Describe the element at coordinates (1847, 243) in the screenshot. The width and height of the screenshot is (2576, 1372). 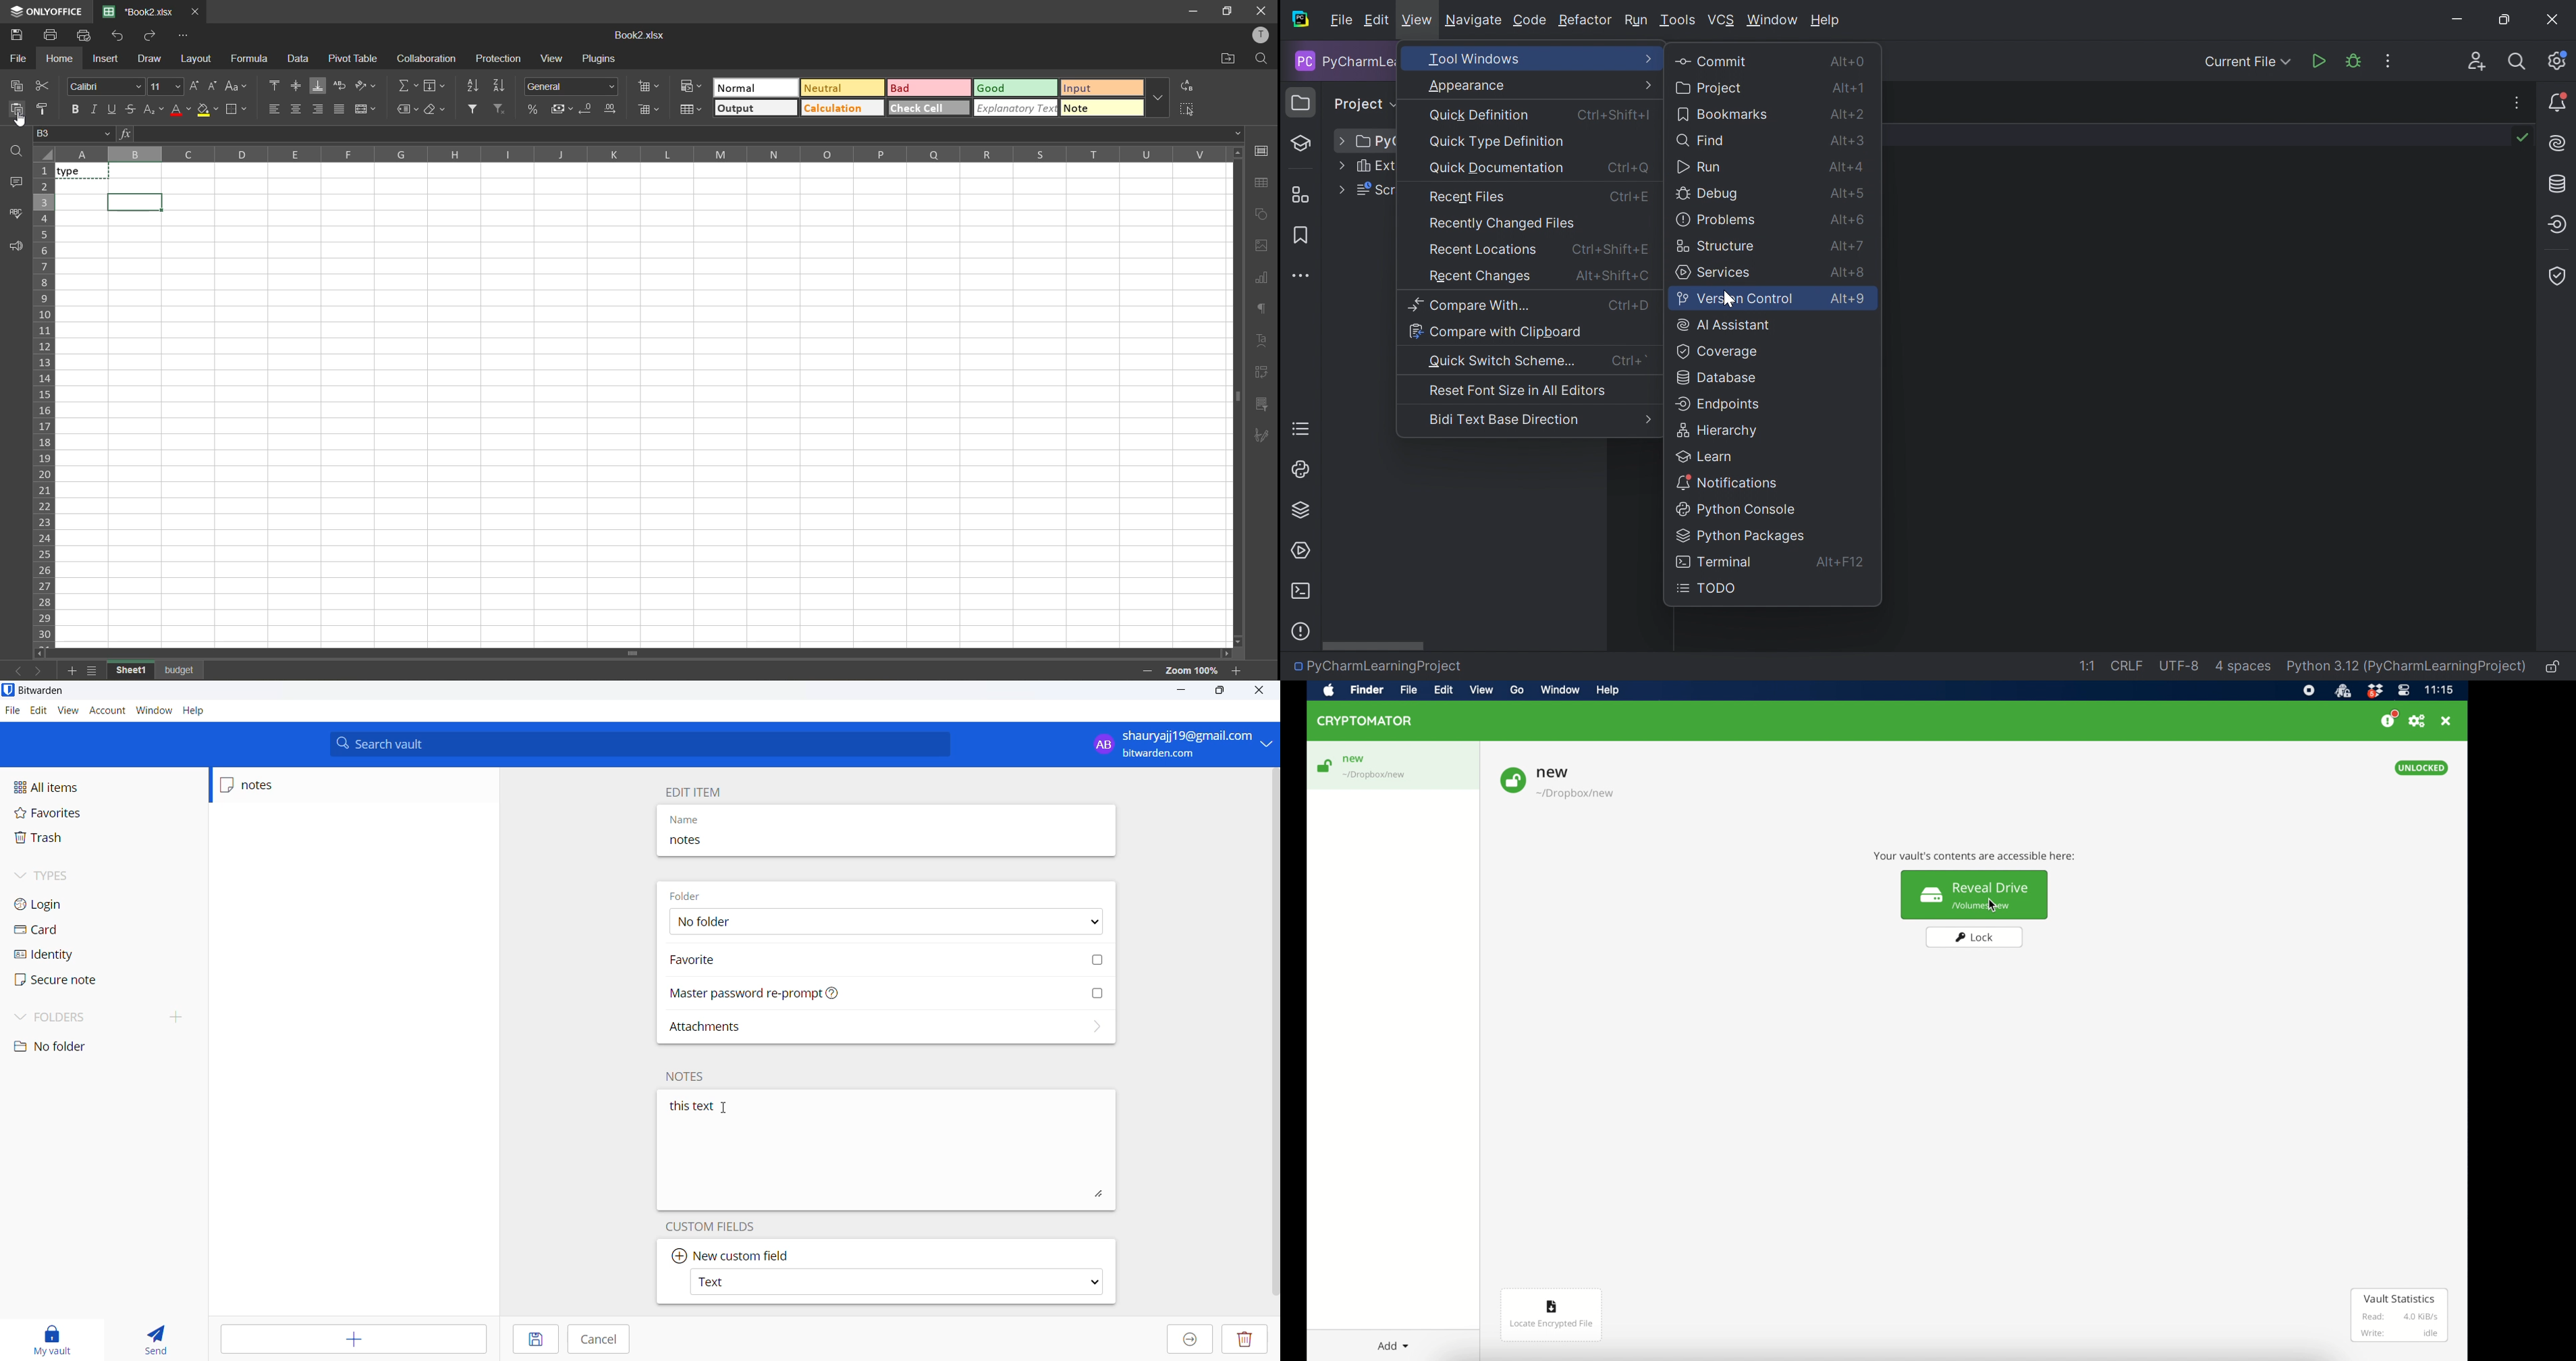
I see `Alt+7` at that location.